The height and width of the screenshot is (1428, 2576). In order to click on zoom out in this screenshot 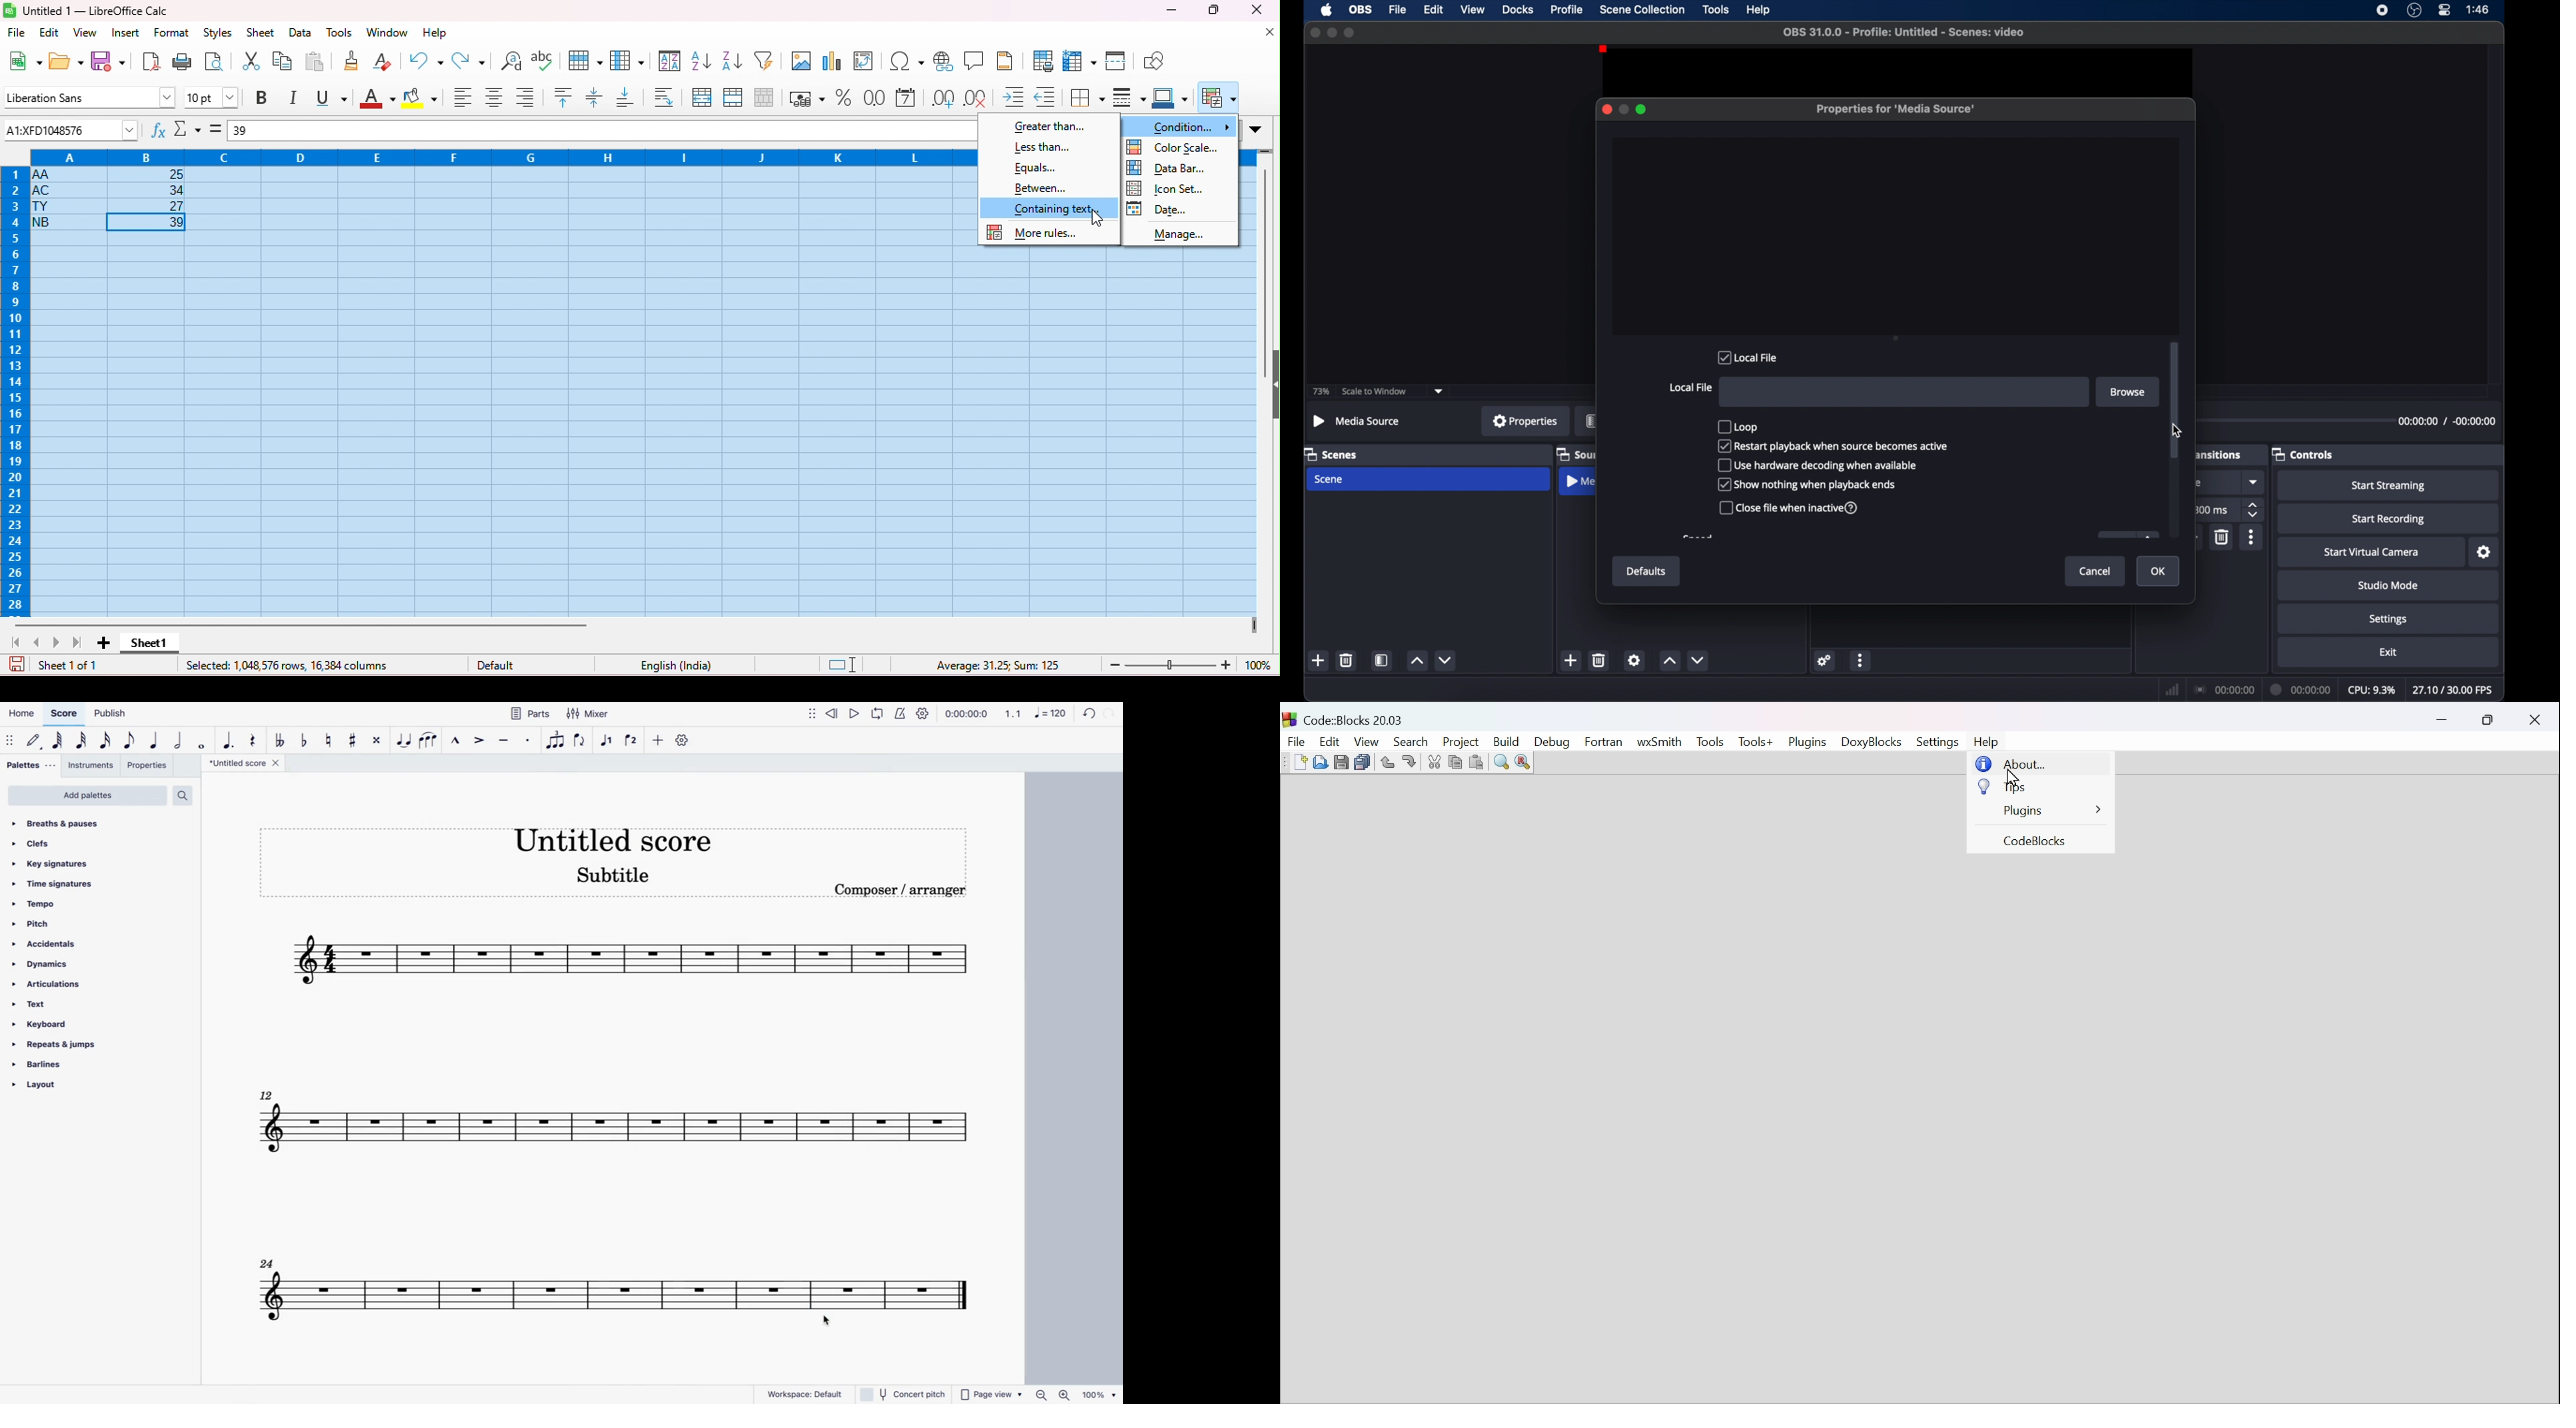, I will do `click(1044, 1392)`.